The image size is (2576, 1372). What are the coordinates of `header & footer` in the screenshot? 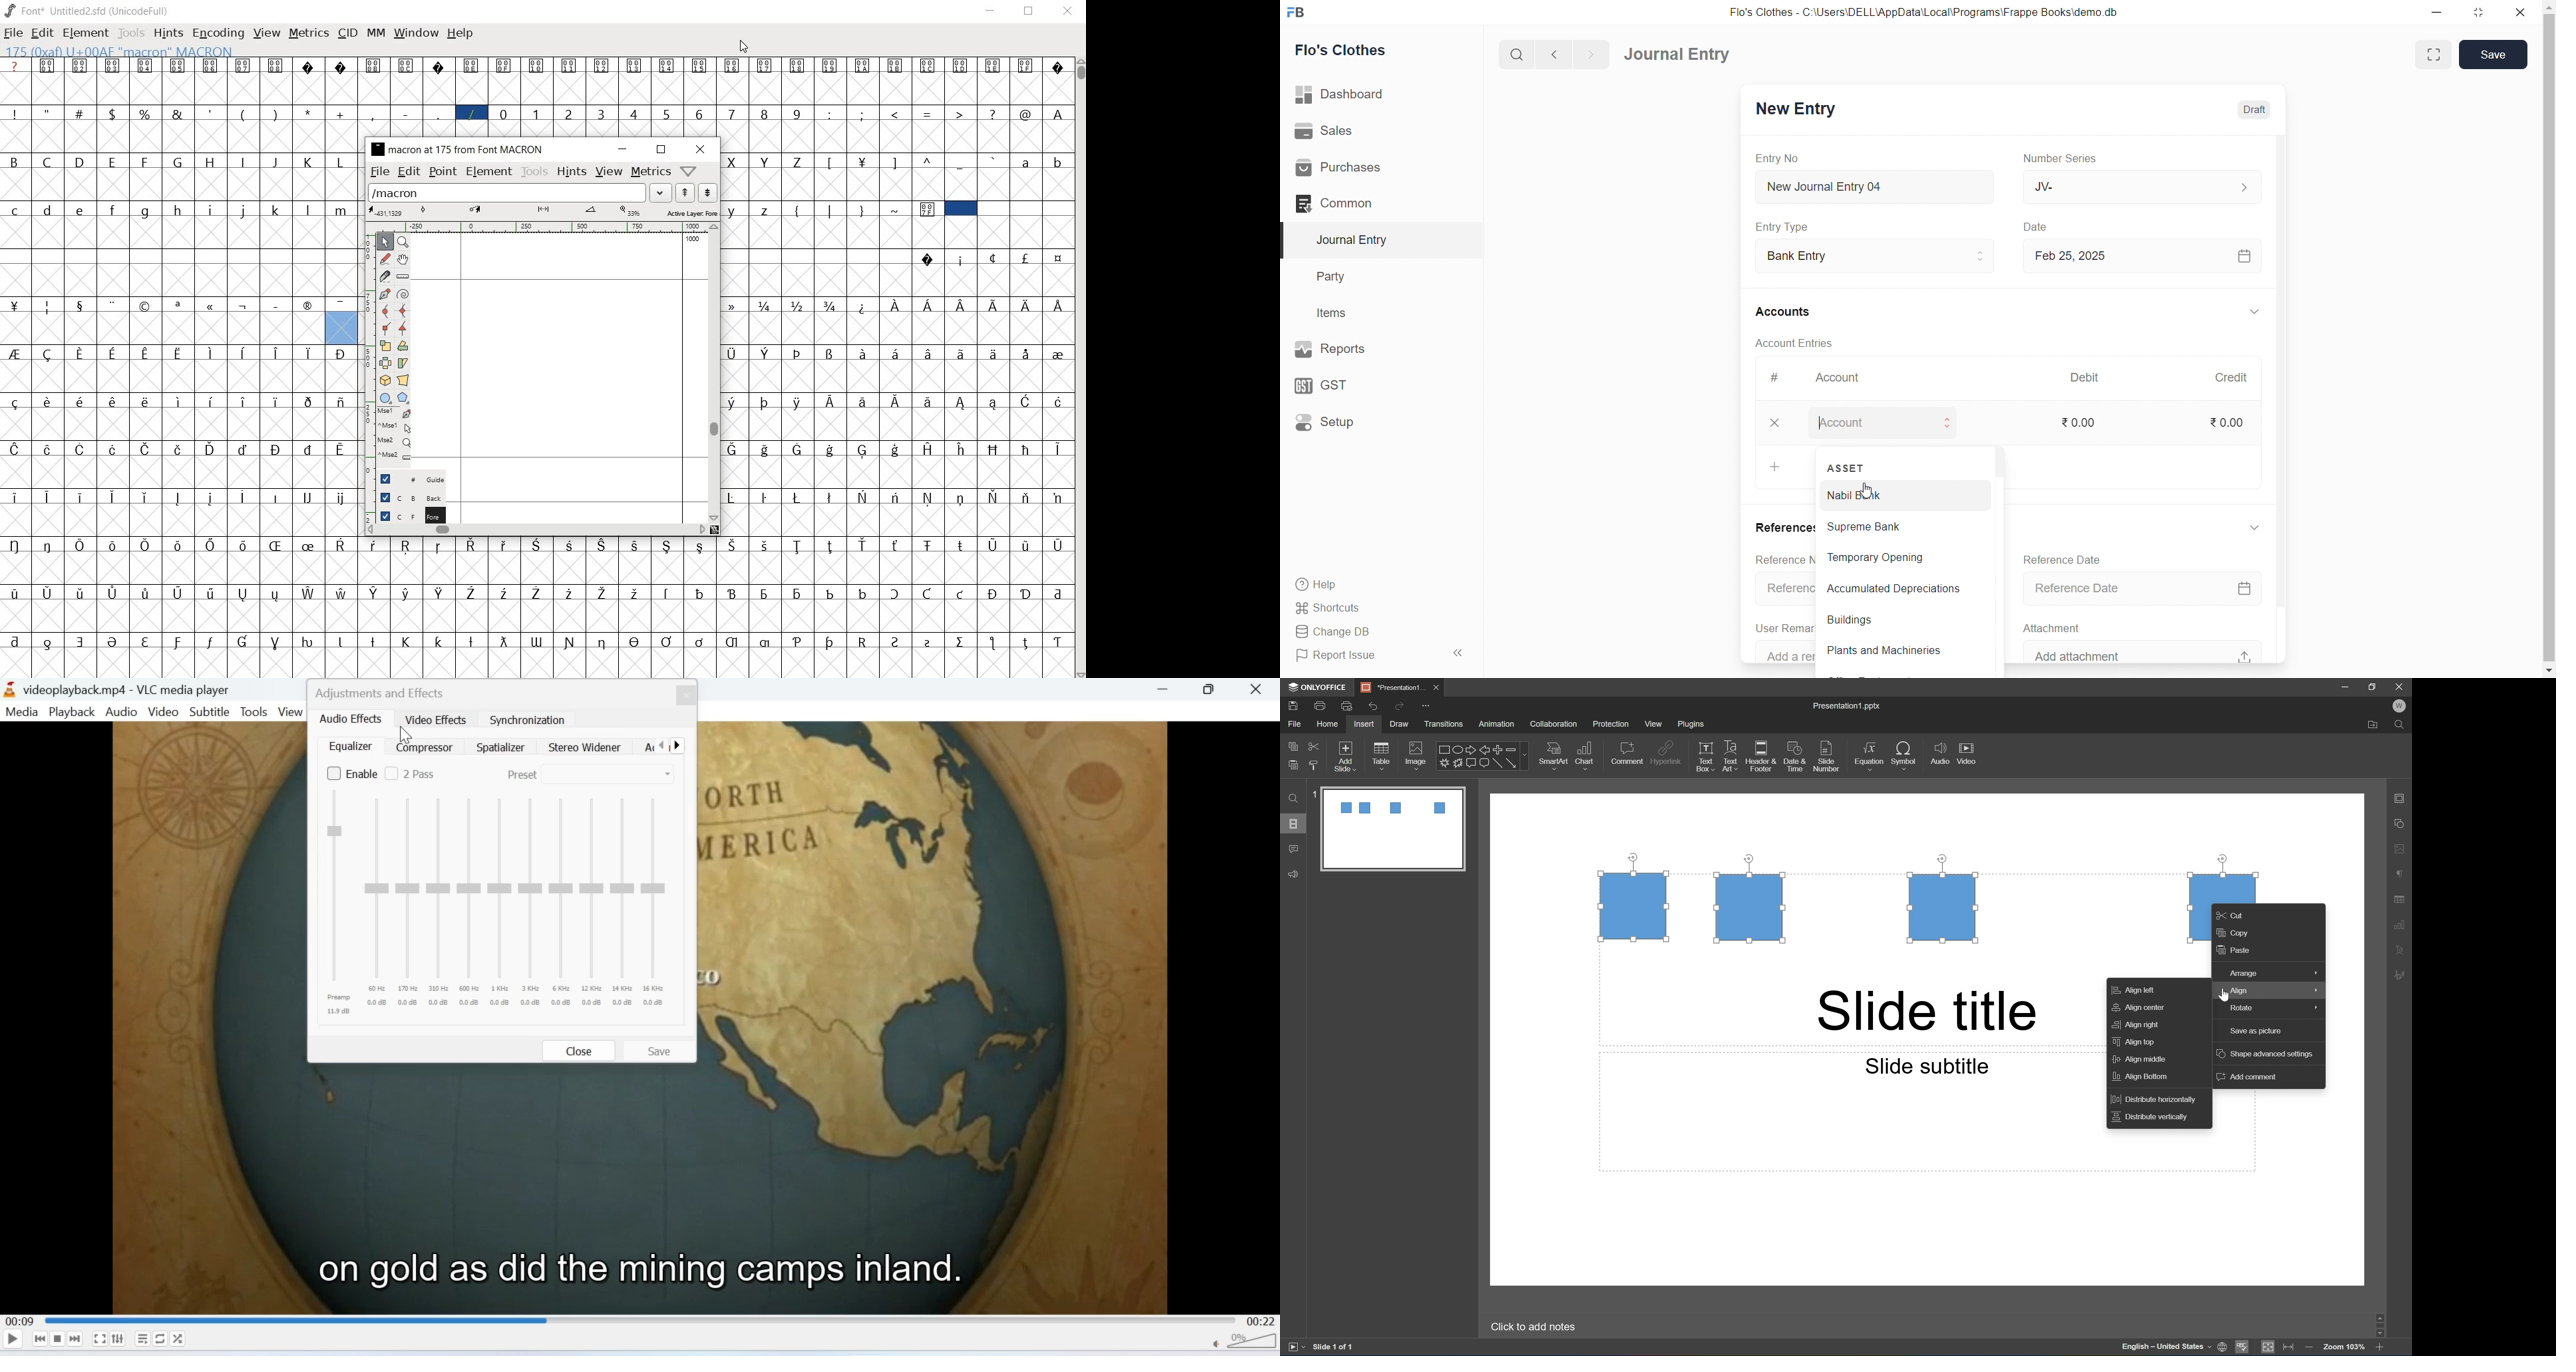 It's located at (1763, 757).